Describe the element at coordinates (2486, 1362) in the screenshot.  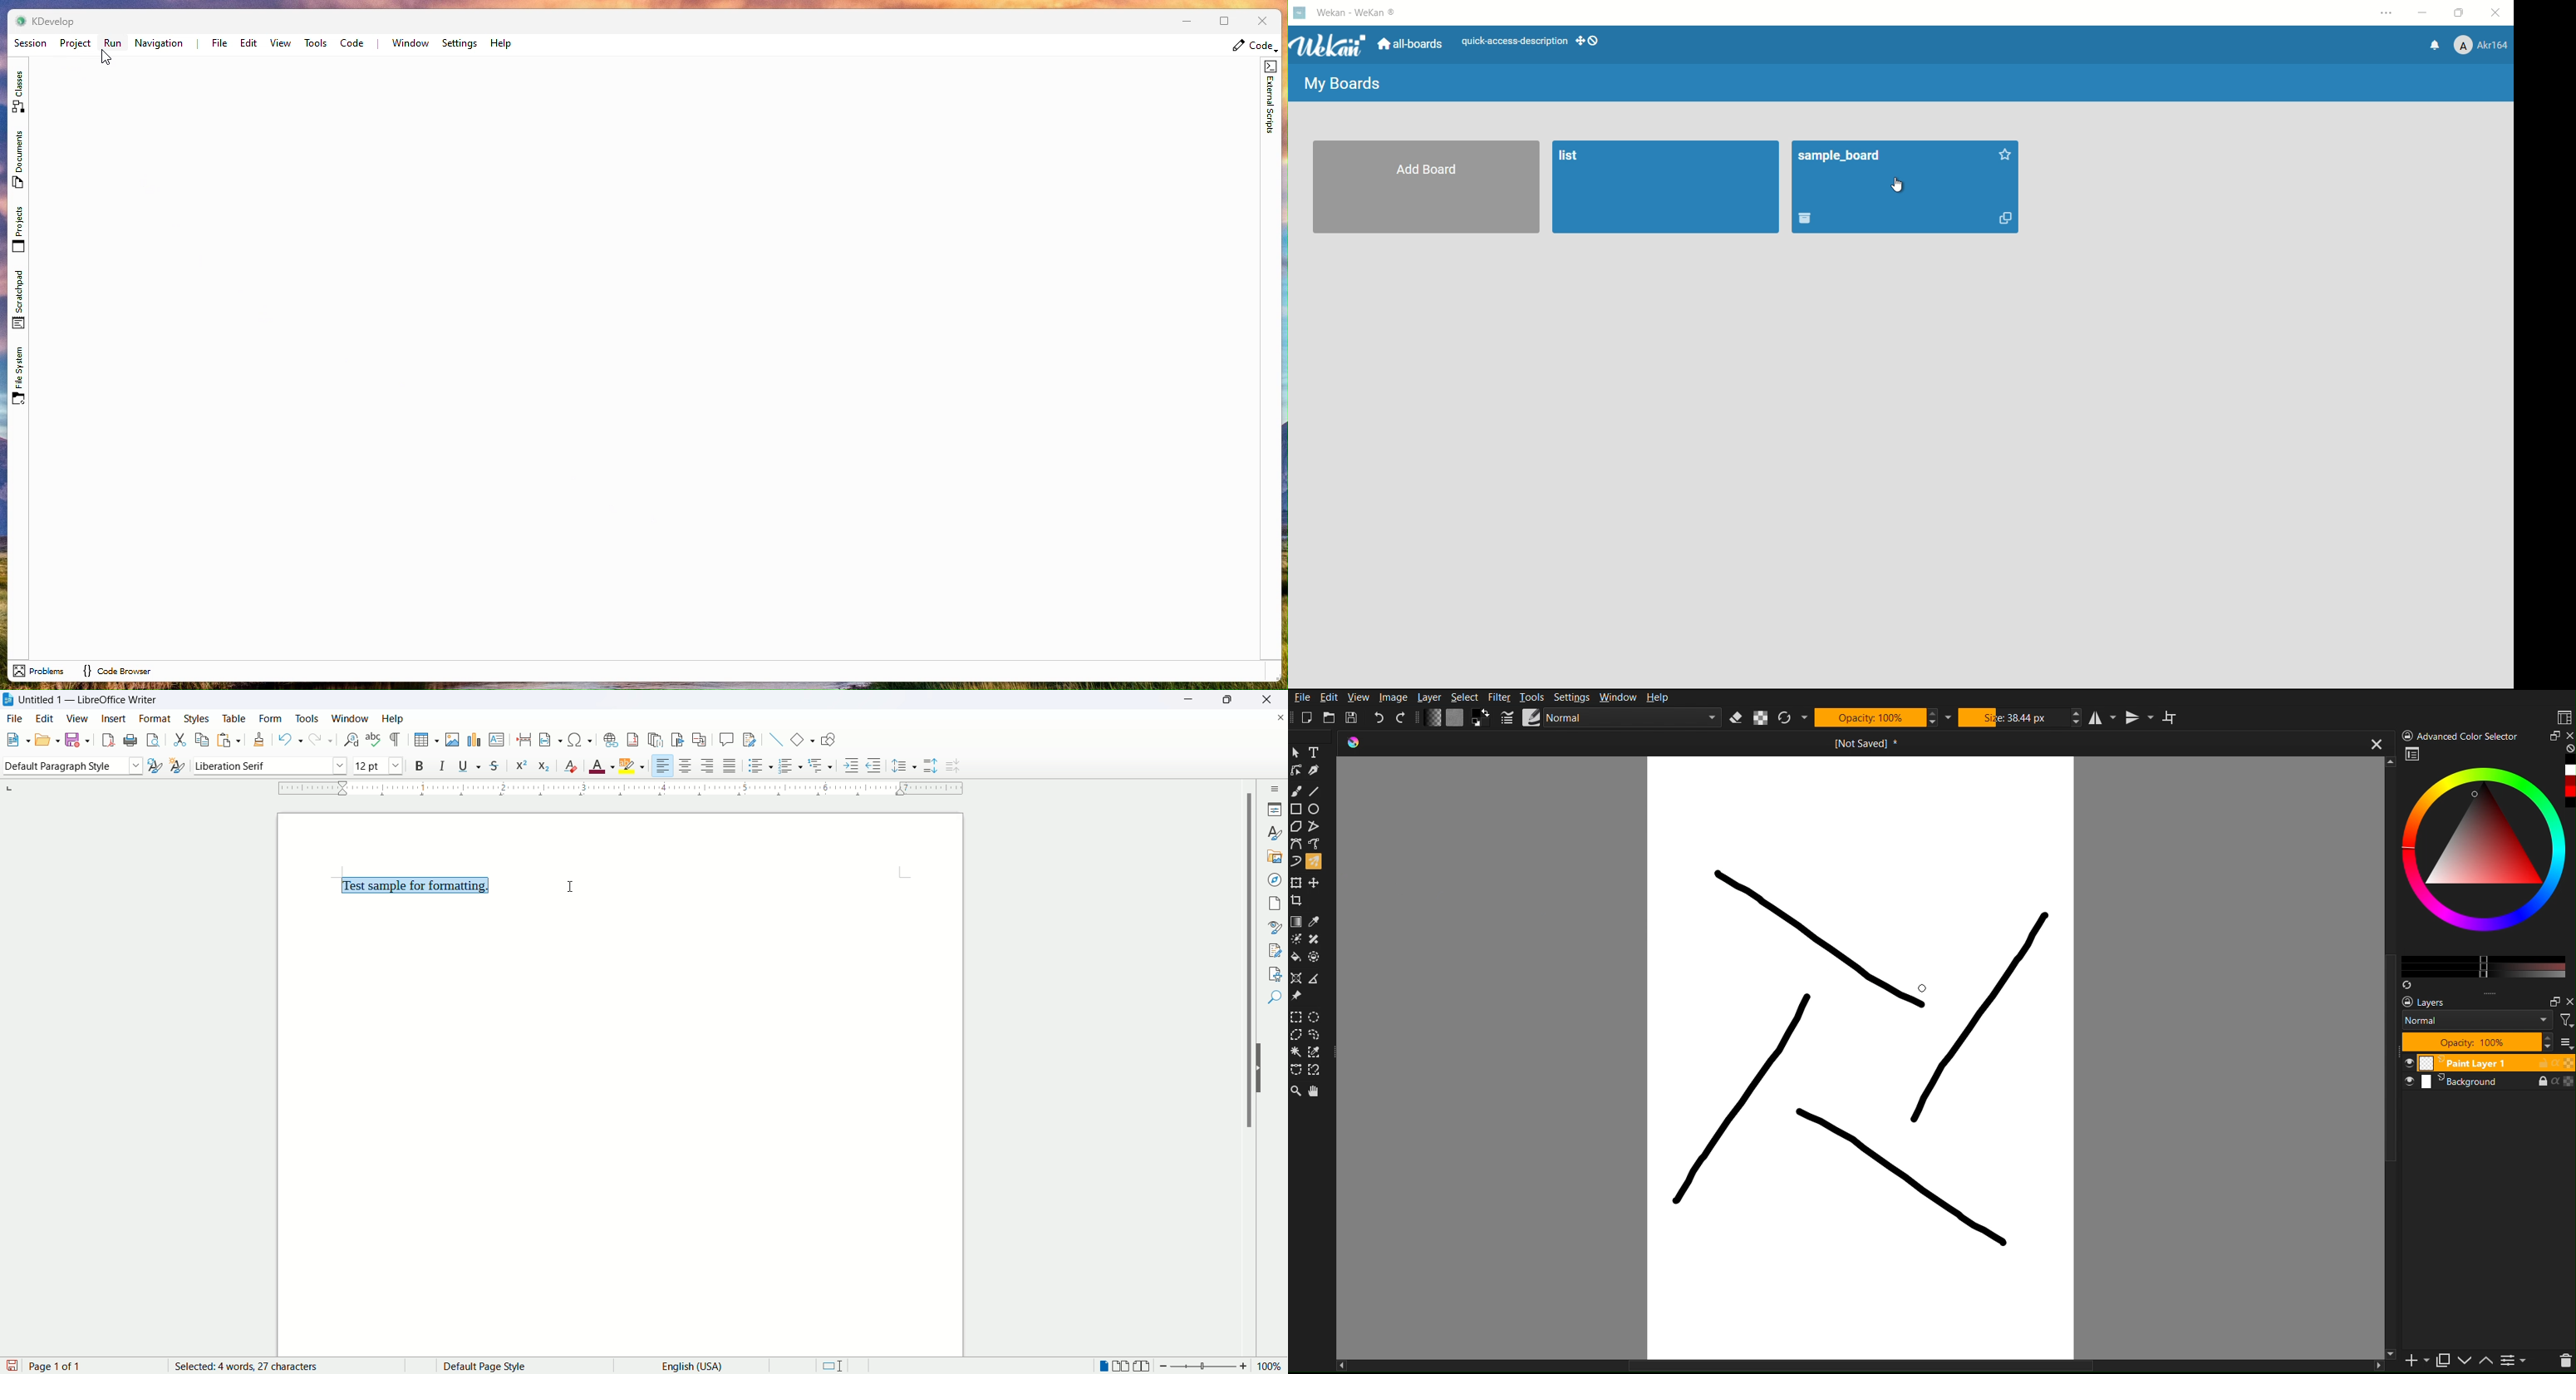
I see `up` at that location.